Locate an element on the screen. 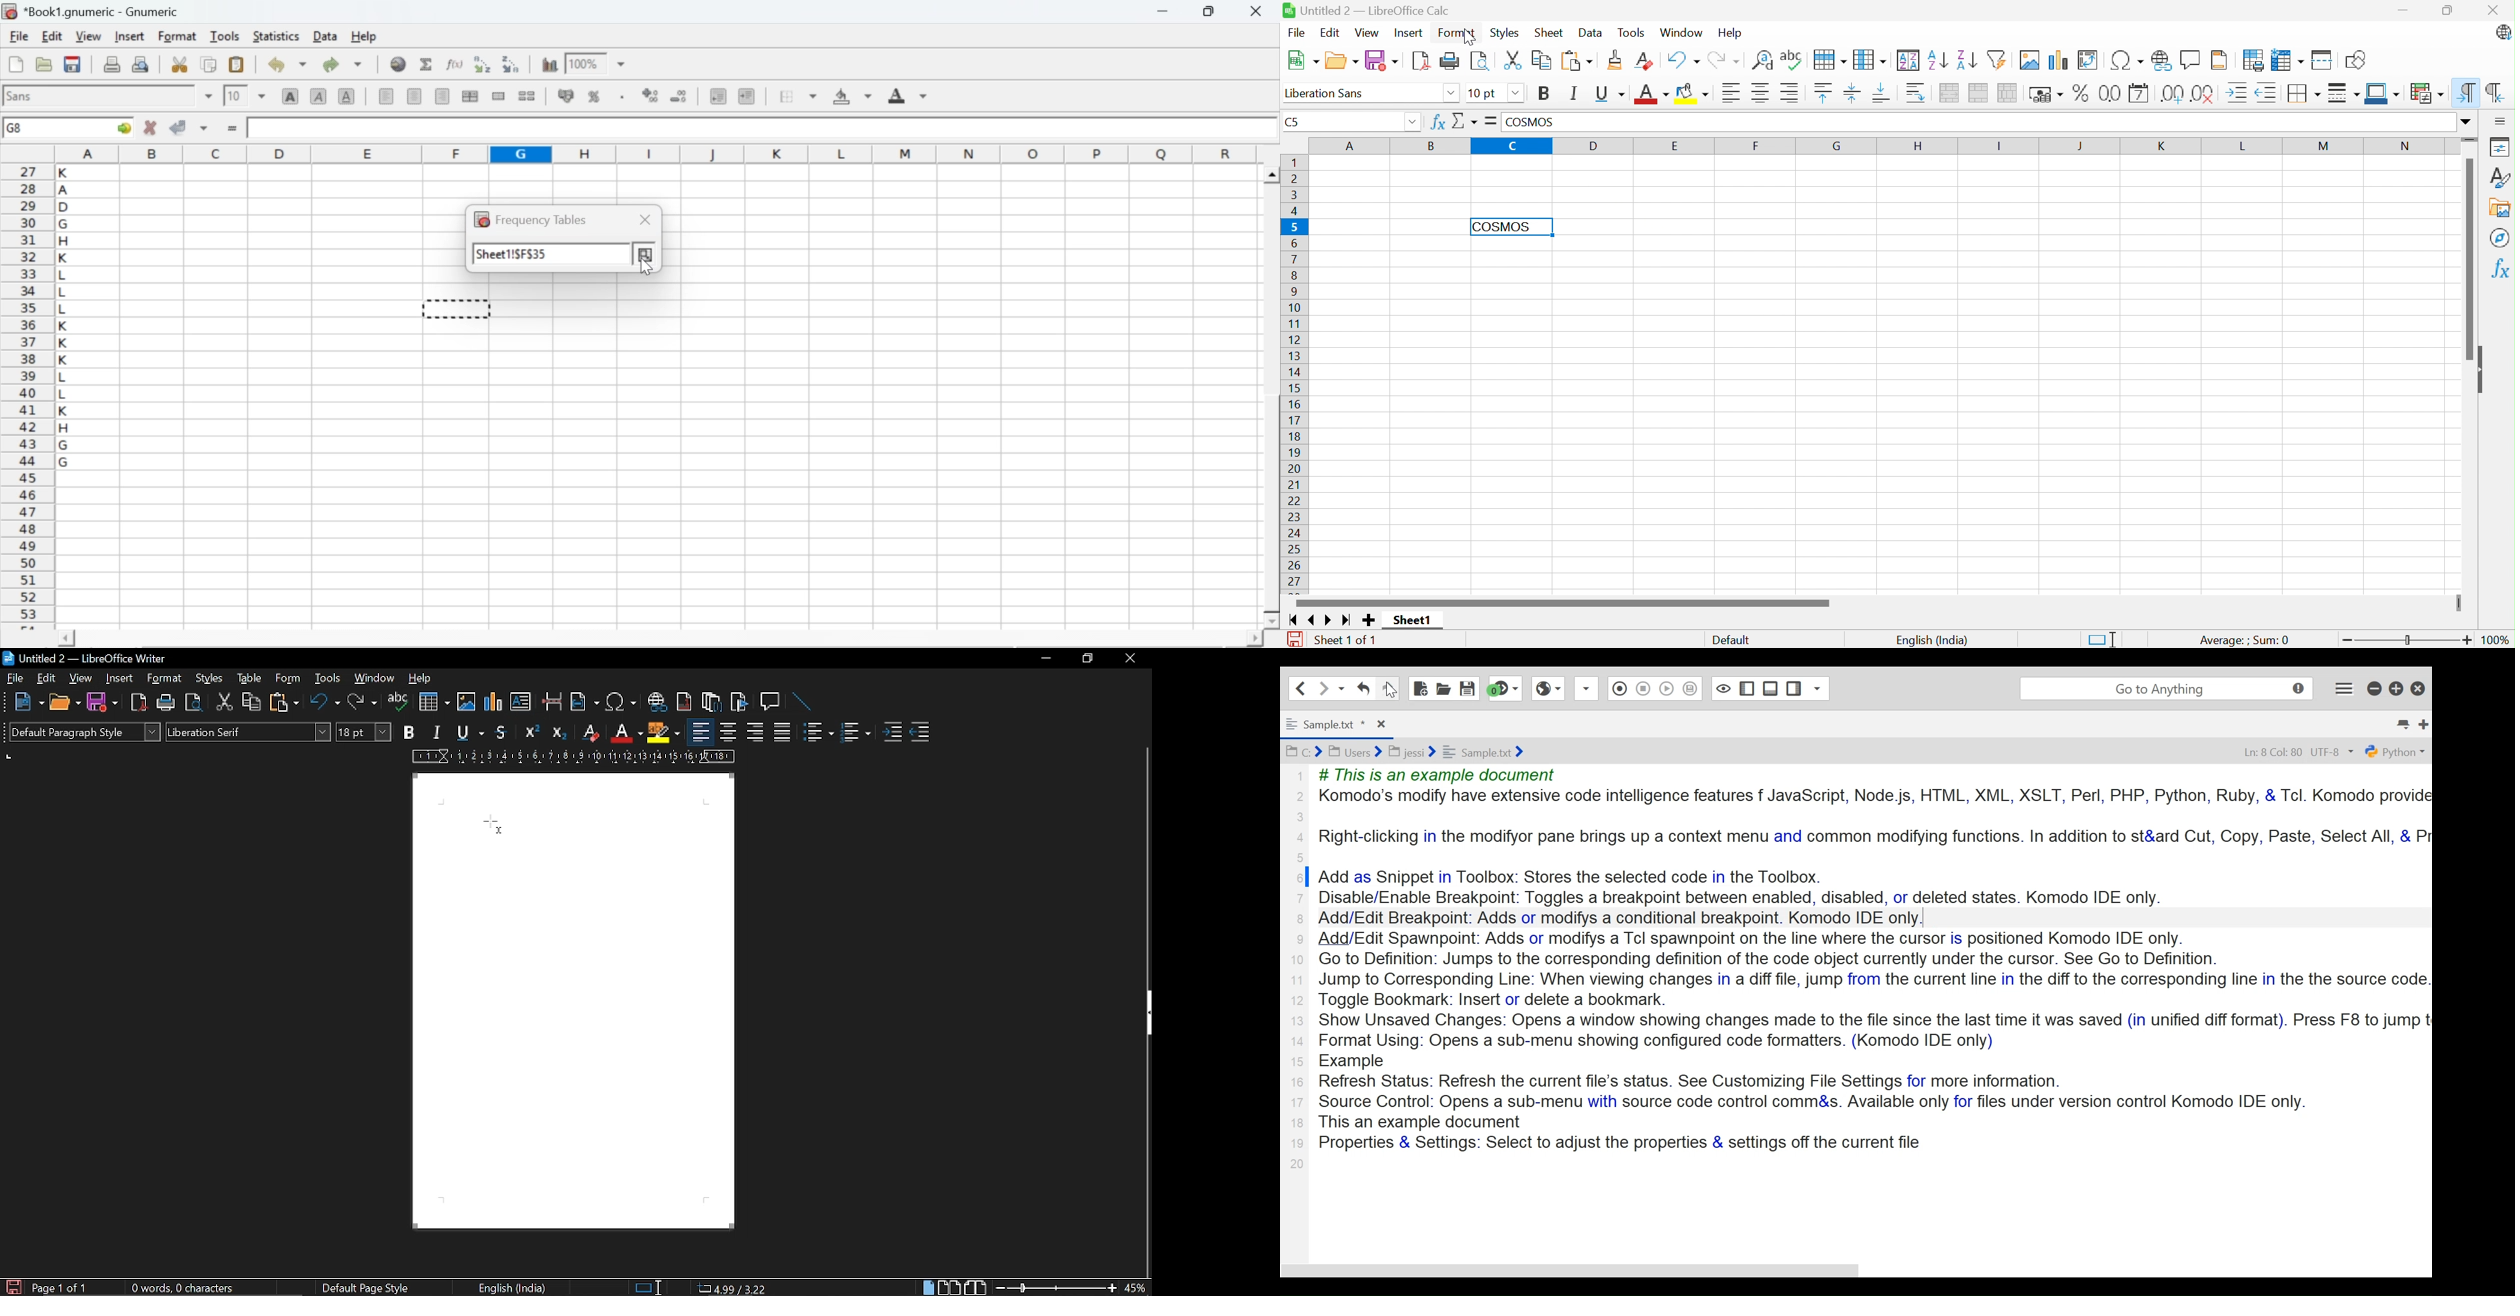  Scroll to previous page is located at coordinates (1312, 618).